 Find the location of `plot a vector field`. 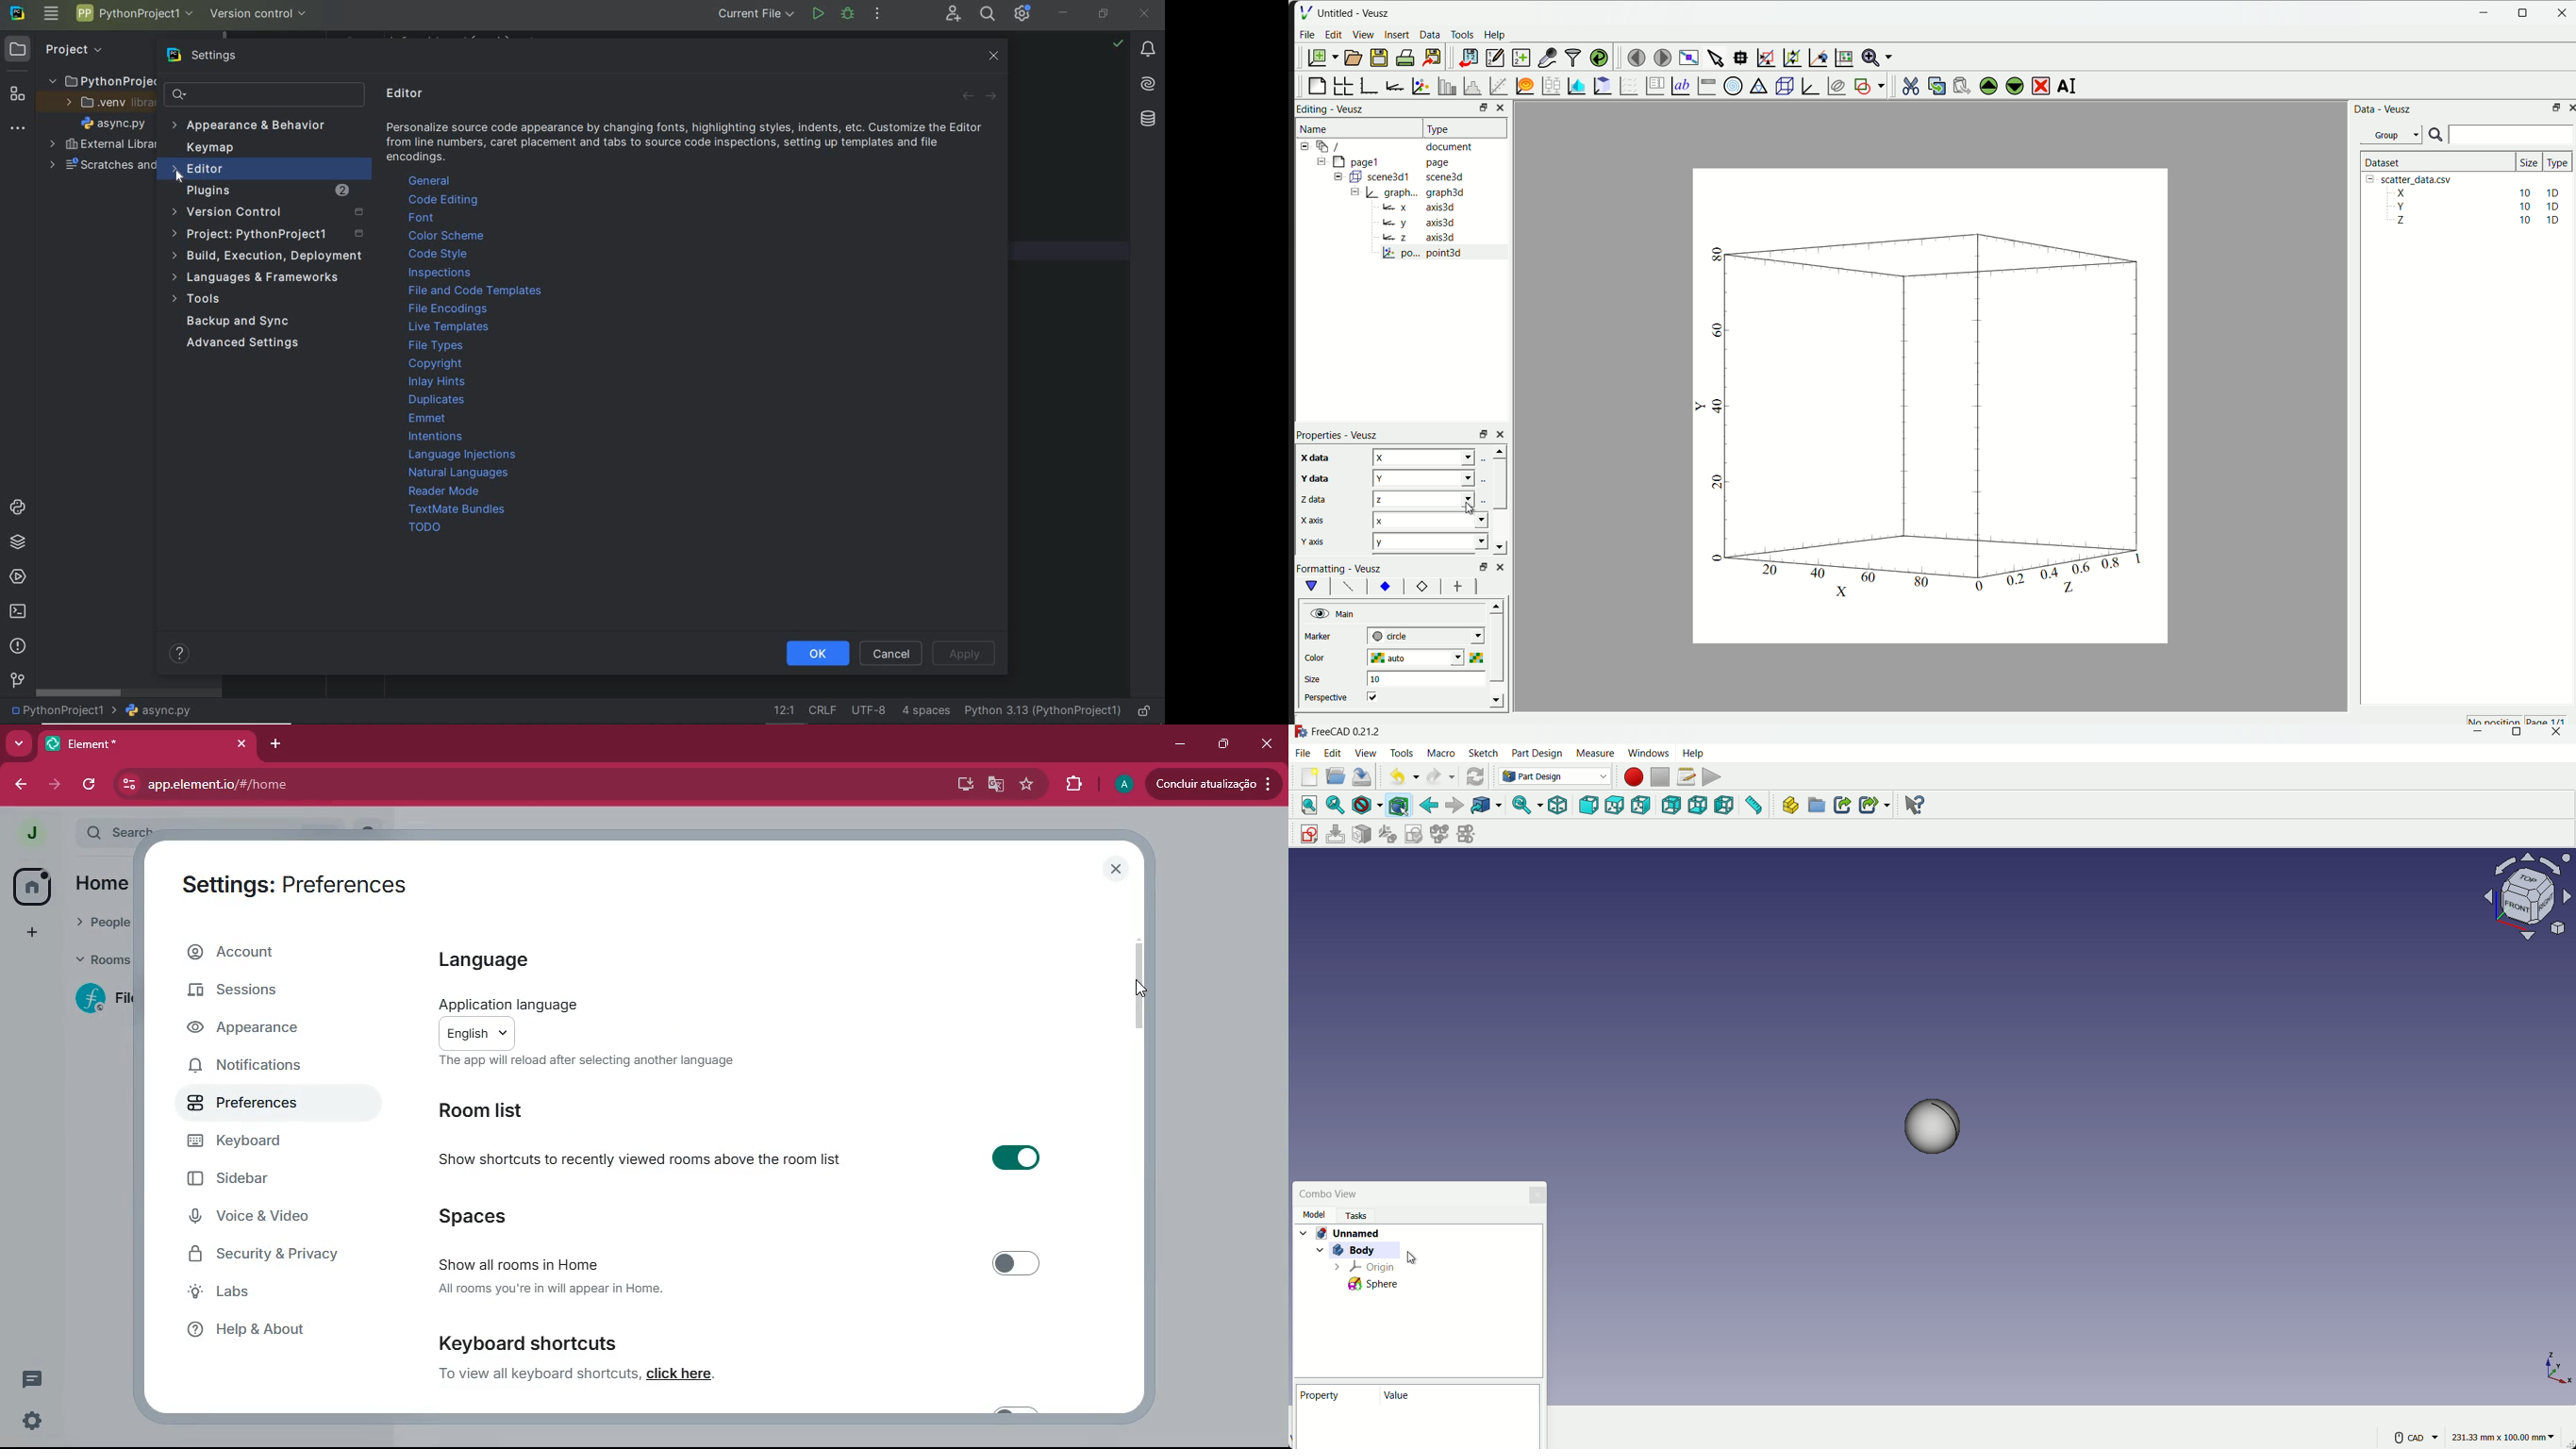

plot a vector field is located at coordinates (1627, 86).